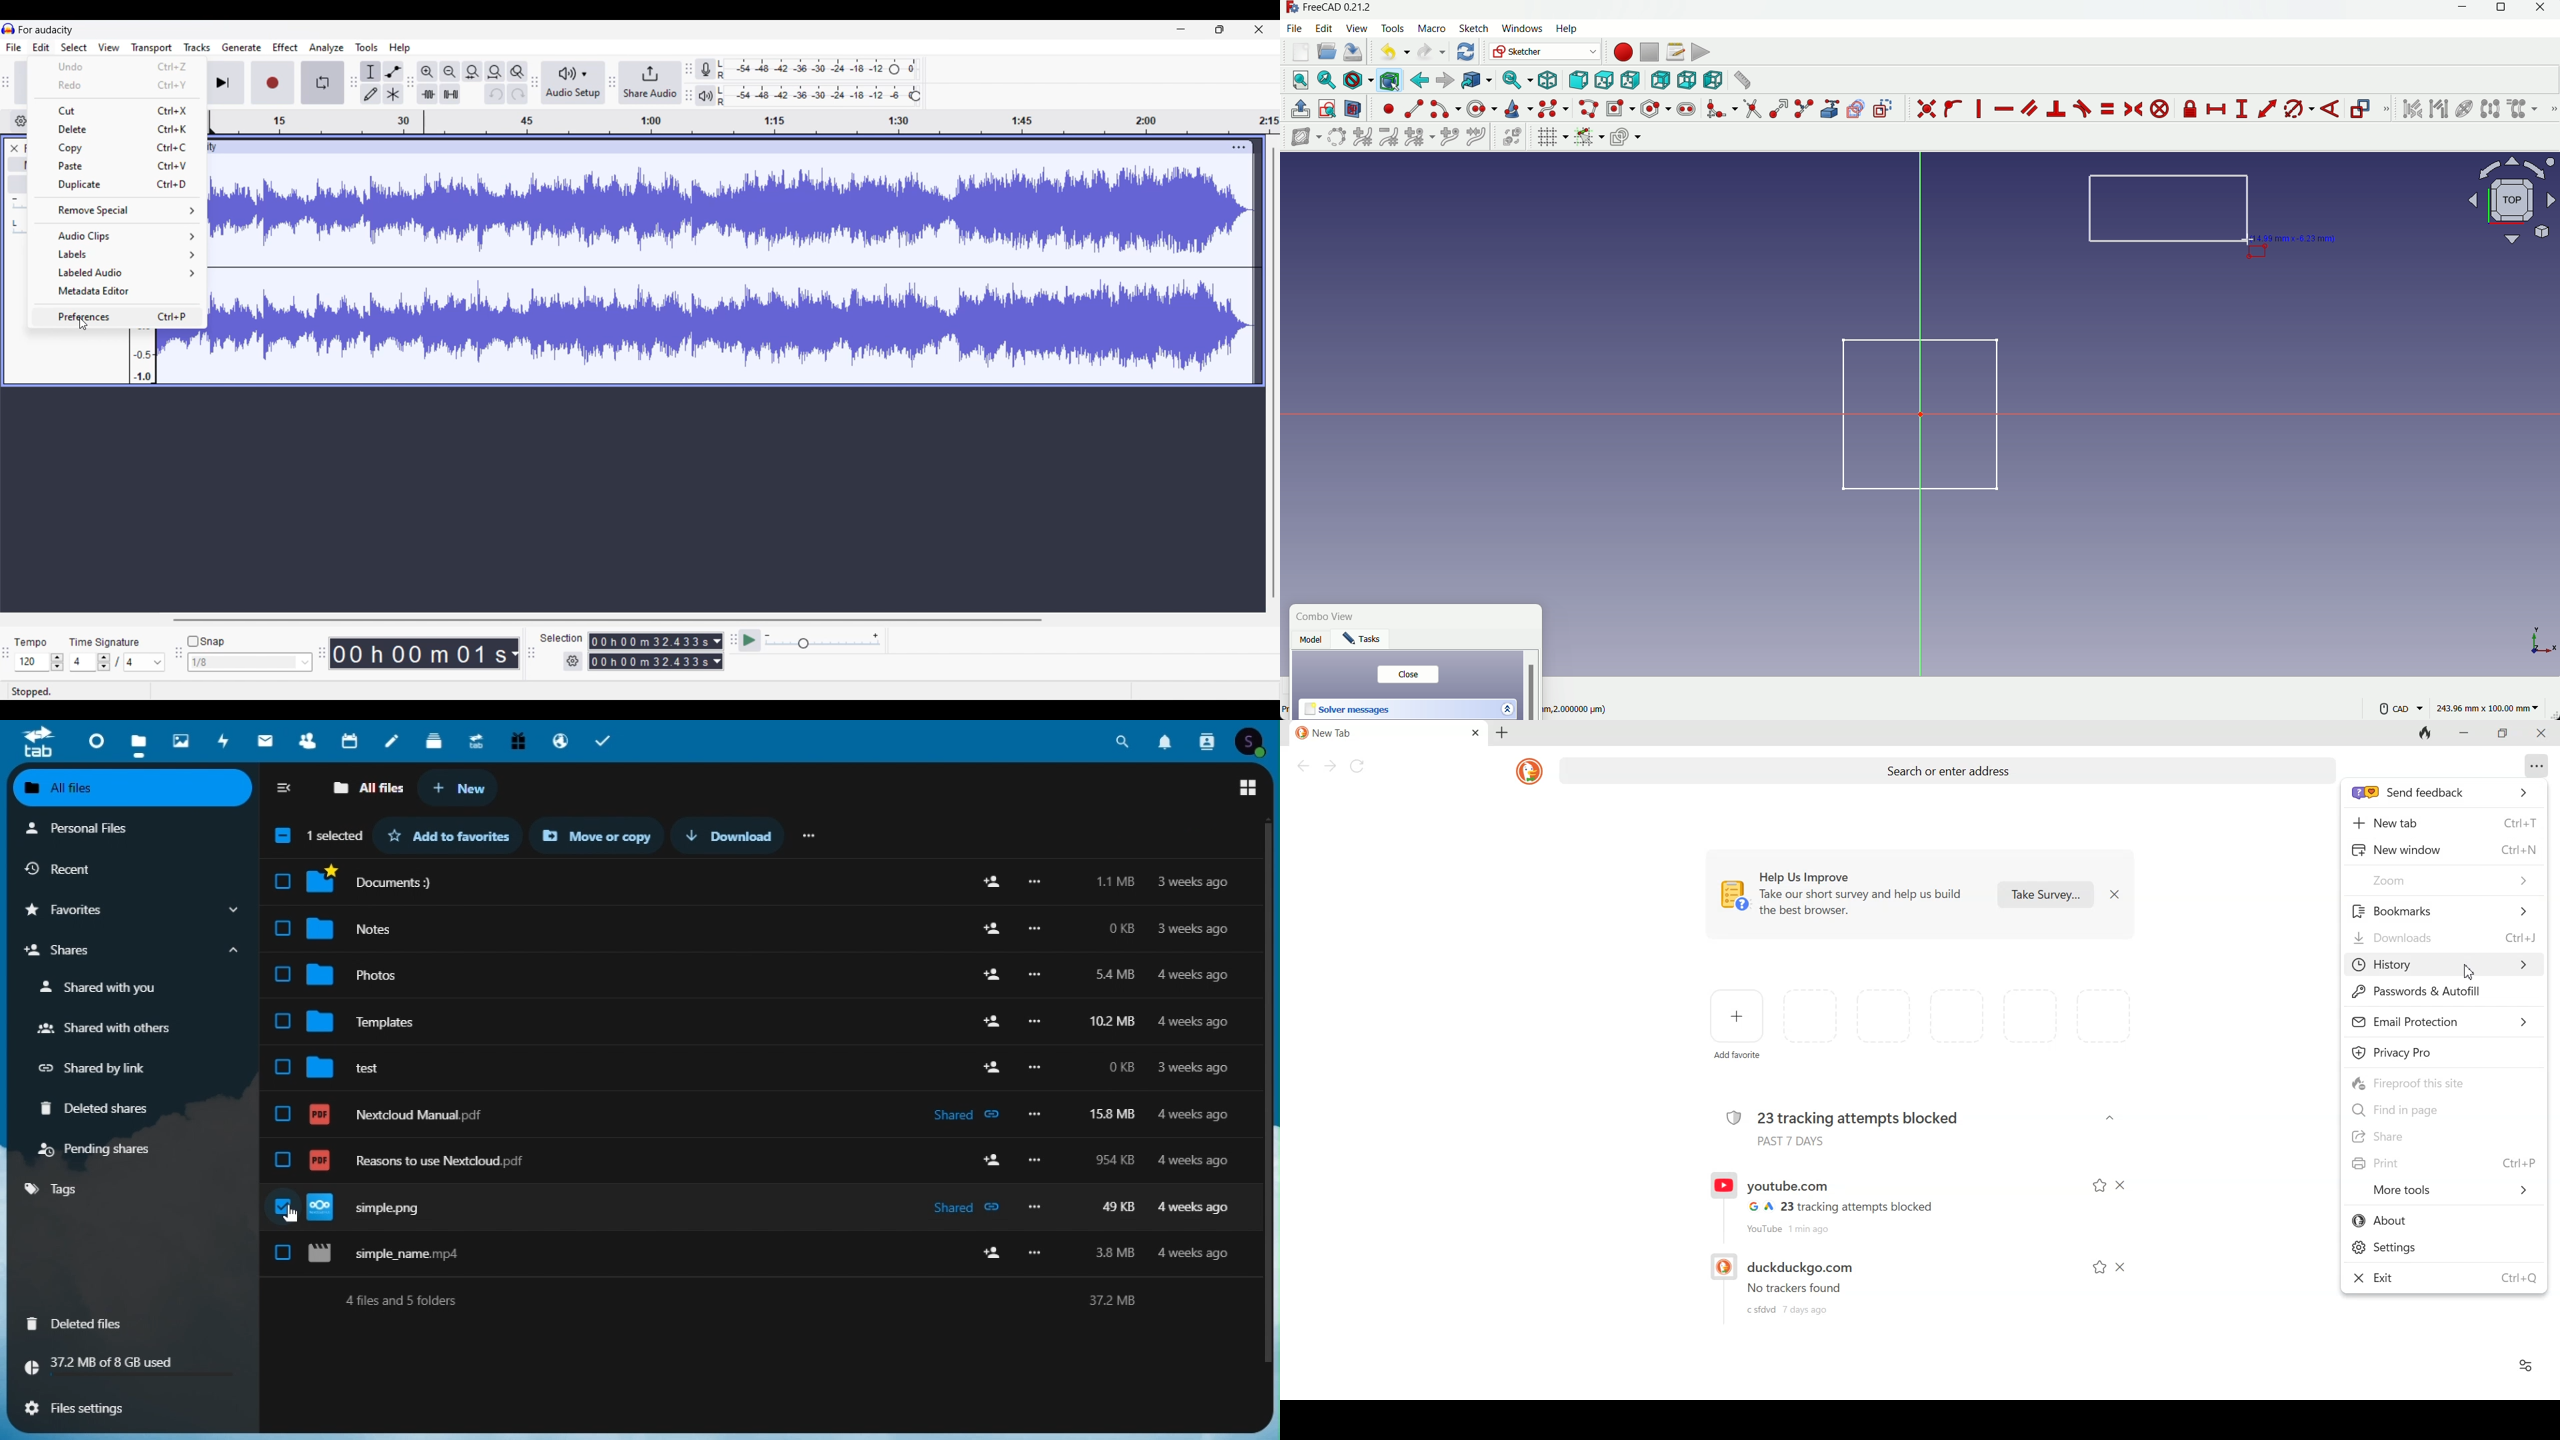  What do you see at coordinates (1255, 739) in the screenshot?
I see `Account icon` at bounding box center [1255, 739].